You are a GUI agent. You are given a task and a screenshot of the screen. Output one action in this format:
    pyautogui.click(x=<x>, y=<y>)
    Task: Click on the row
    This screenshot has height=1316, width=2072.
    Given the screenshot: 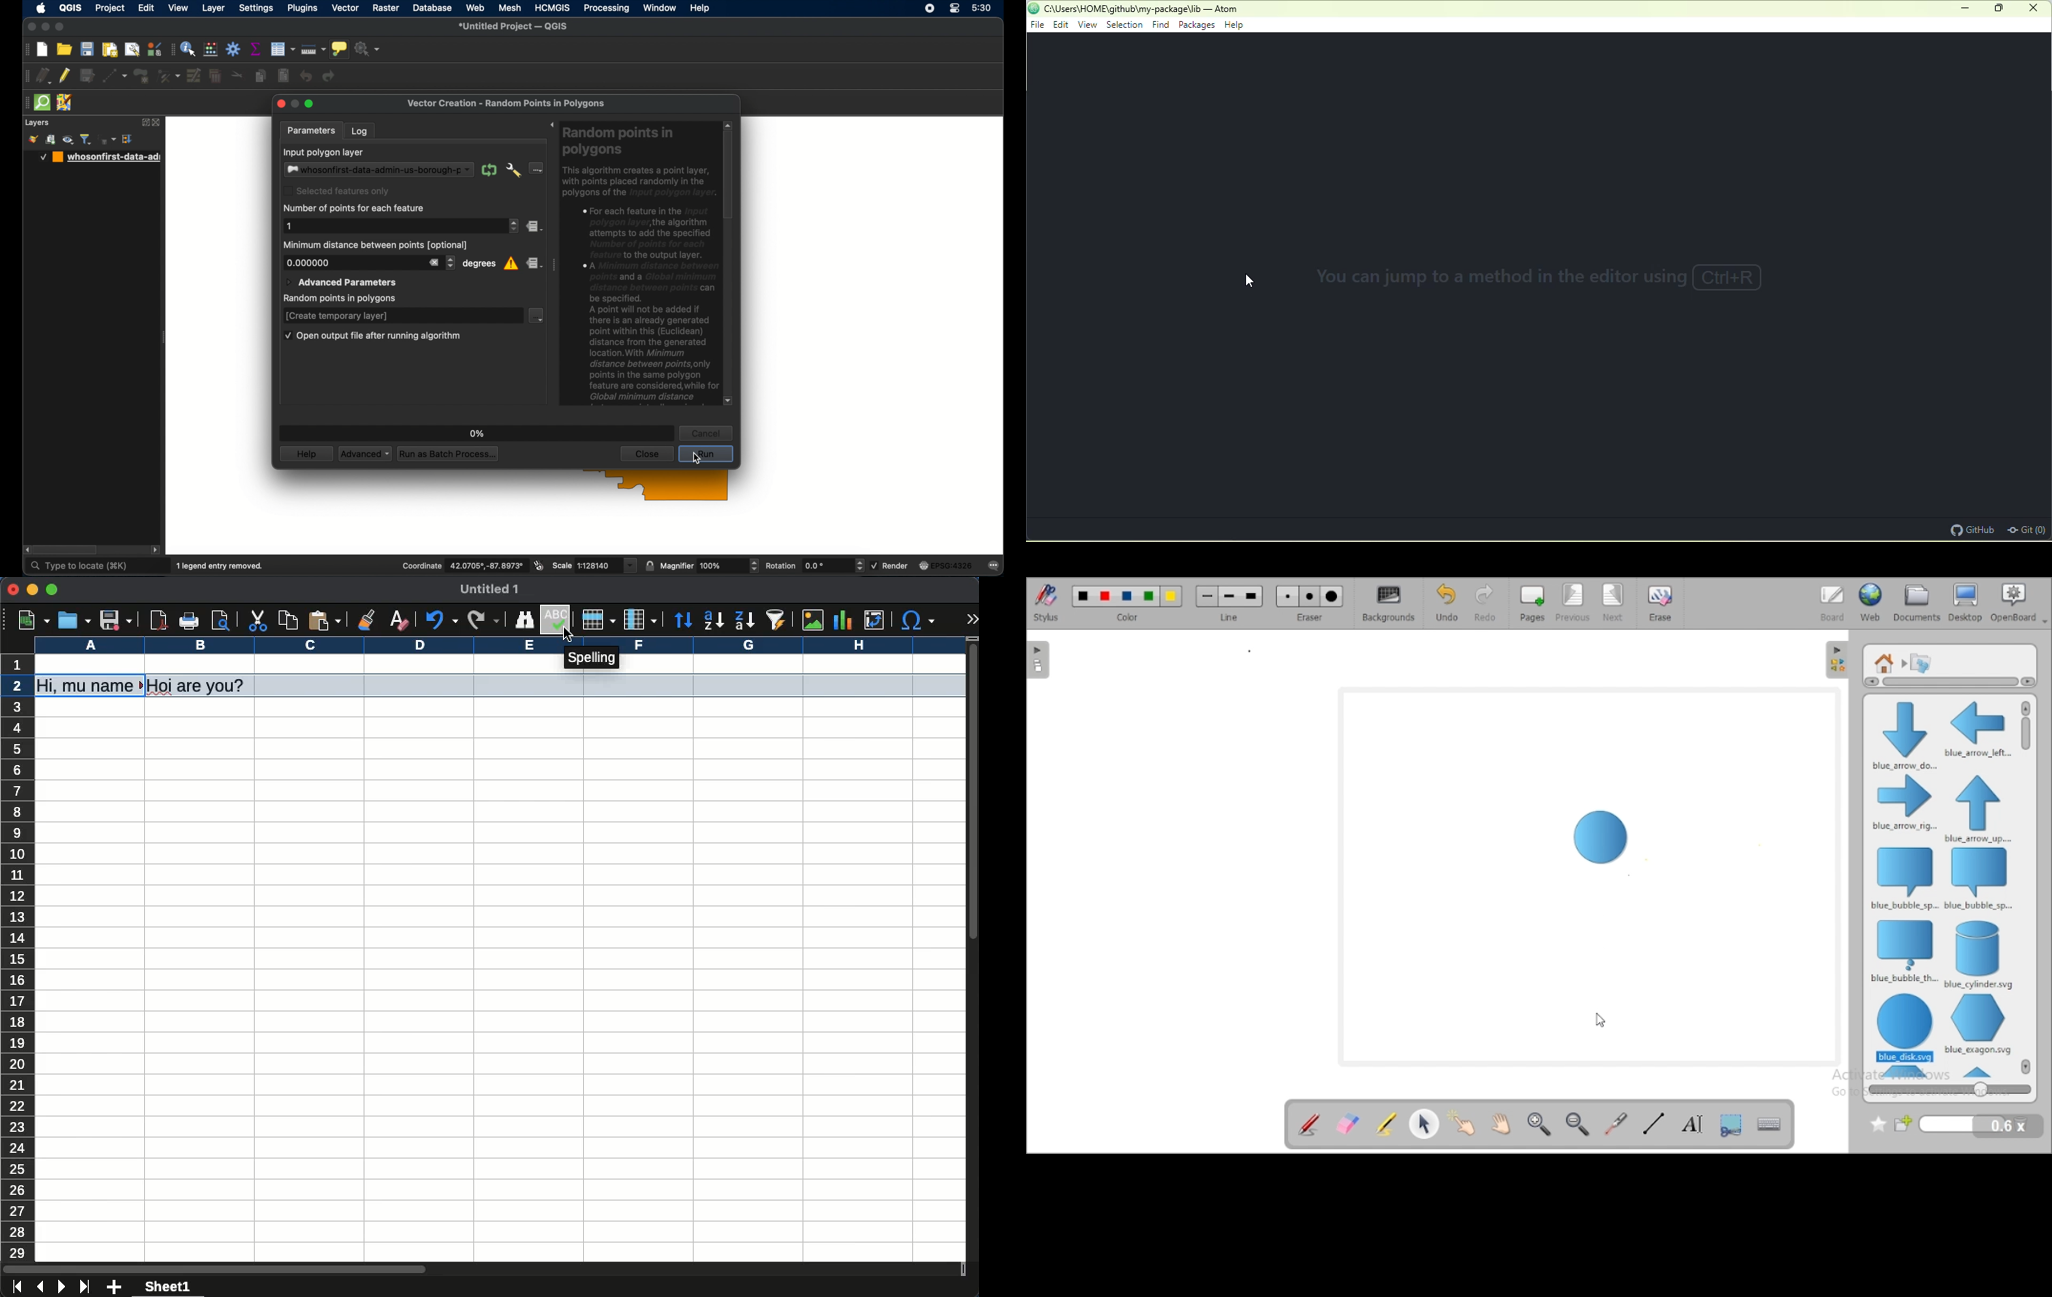 What is the action you would take?
    pyautogui.click(x=599, y=621)
    